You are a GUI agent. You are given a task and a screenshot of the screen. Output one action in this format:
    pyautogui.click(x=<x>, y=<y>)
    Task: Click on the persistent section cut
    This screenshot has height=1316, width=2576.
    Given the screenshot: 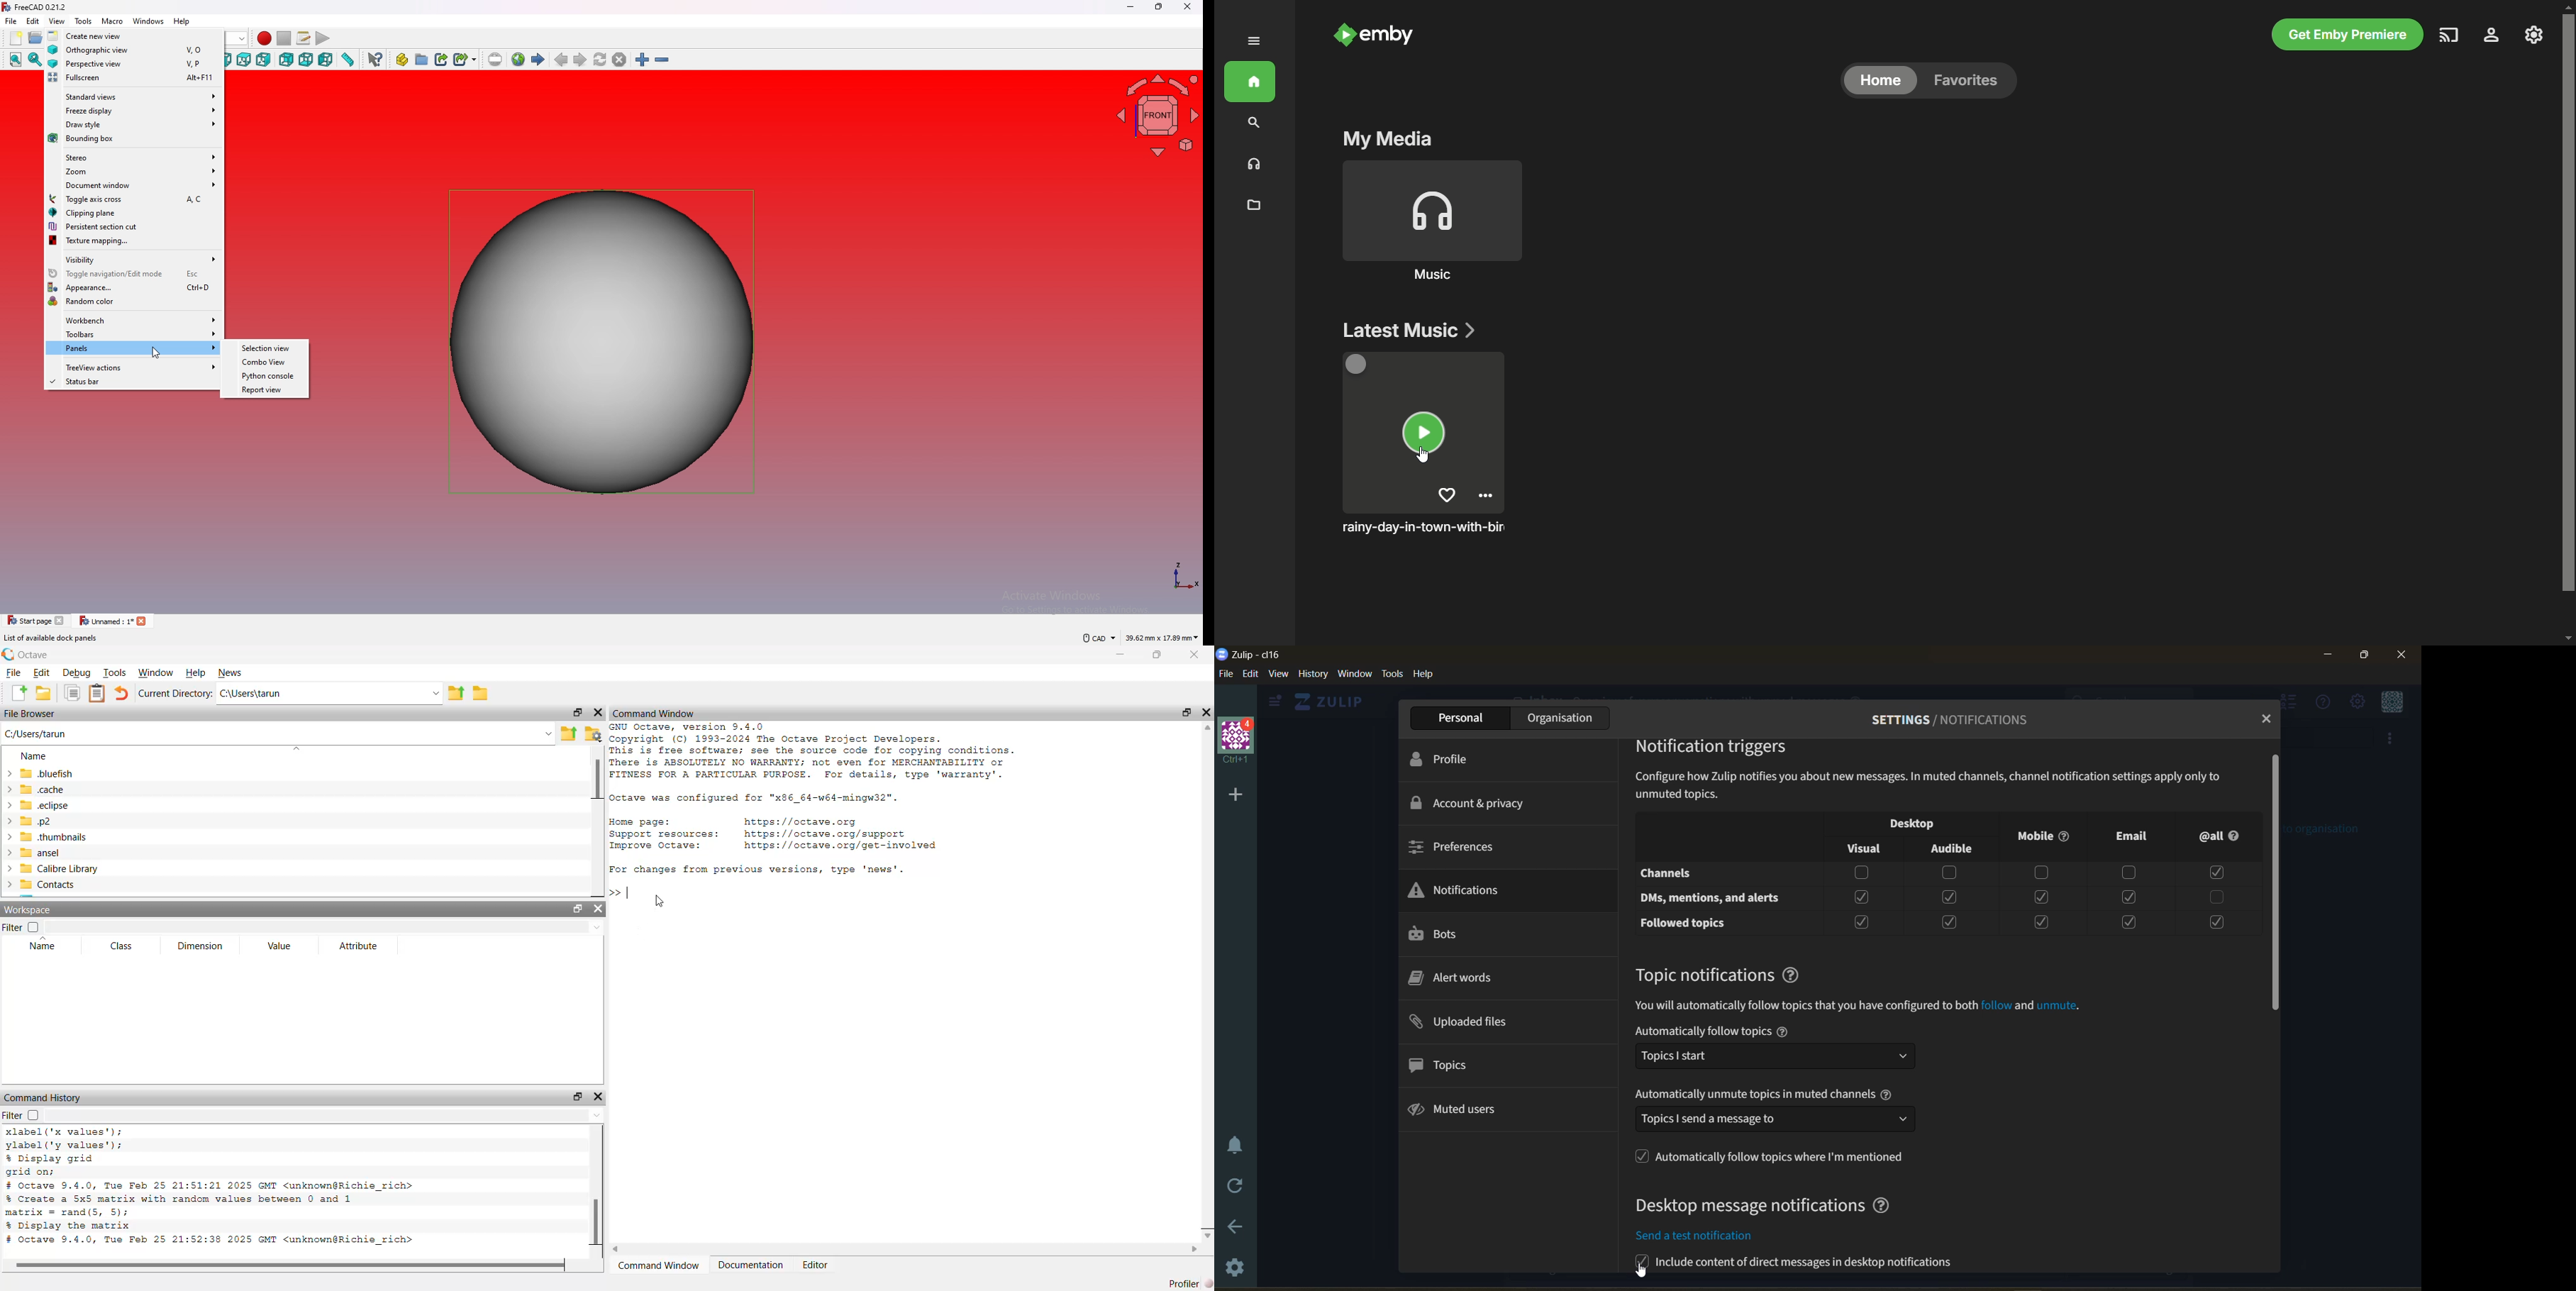 What is the action you would take?
    pyautogui.click(x=133, y=226)
    